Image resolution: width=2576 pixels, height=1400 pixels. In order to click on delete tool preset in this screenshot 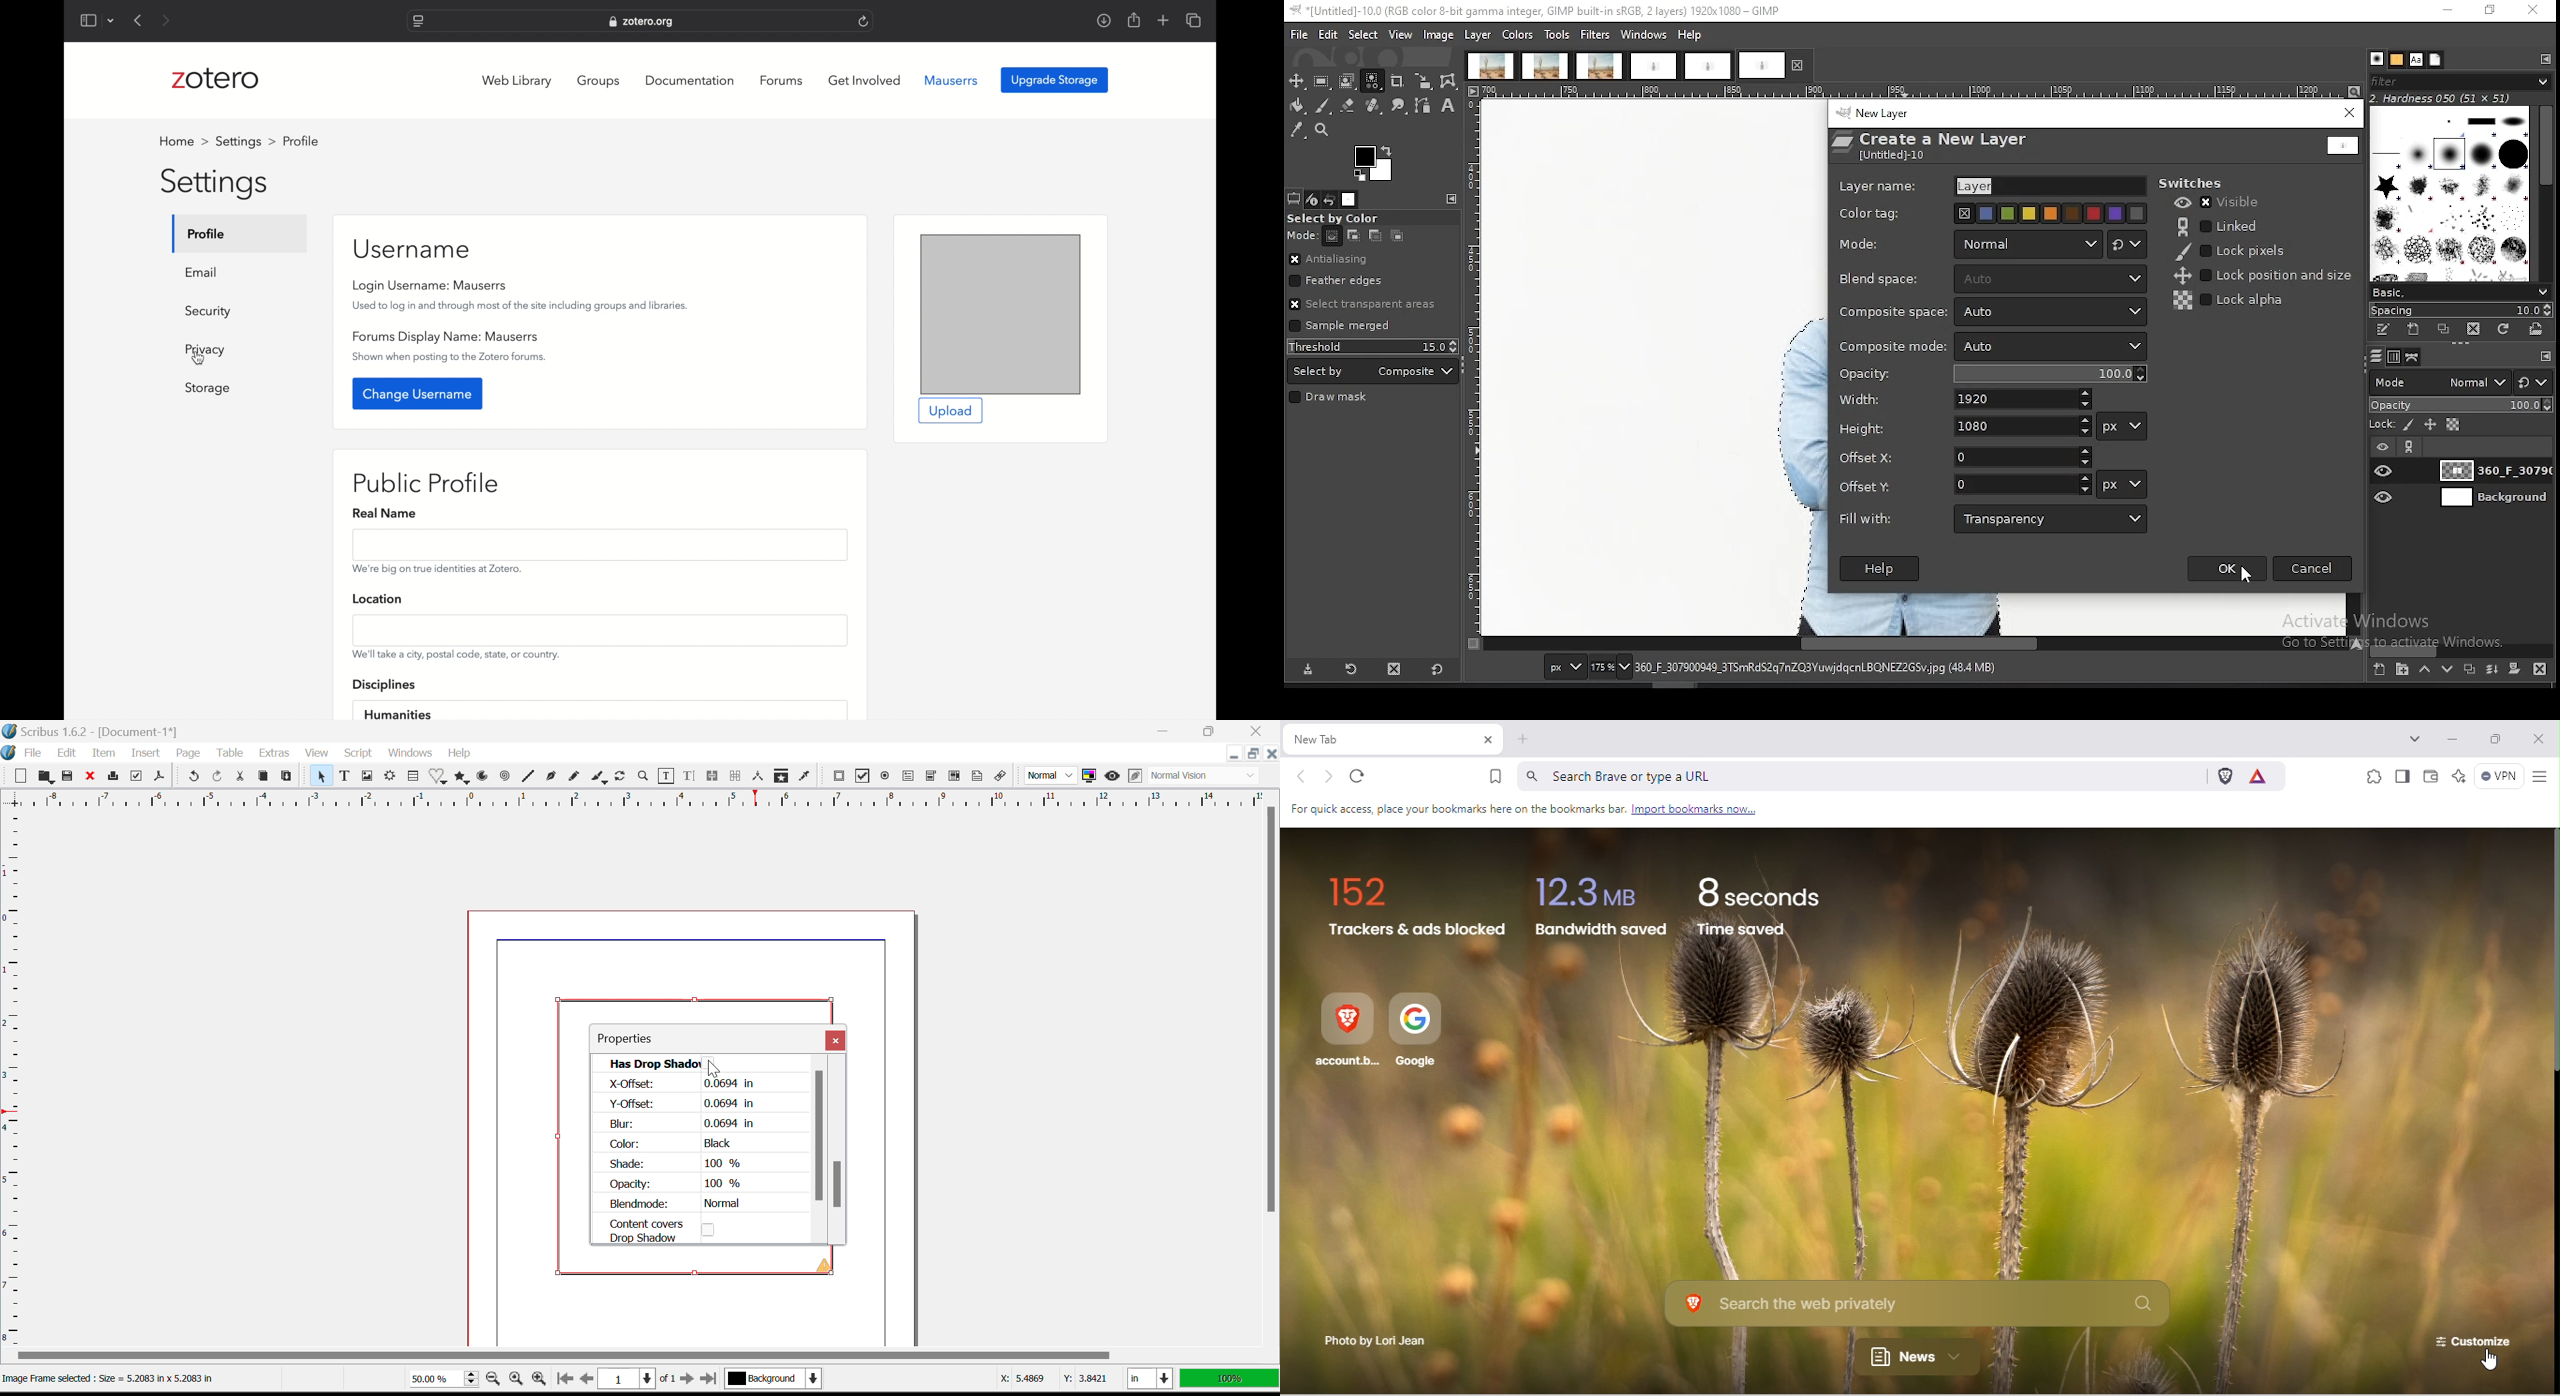, I will do `click(1396, 667)`.